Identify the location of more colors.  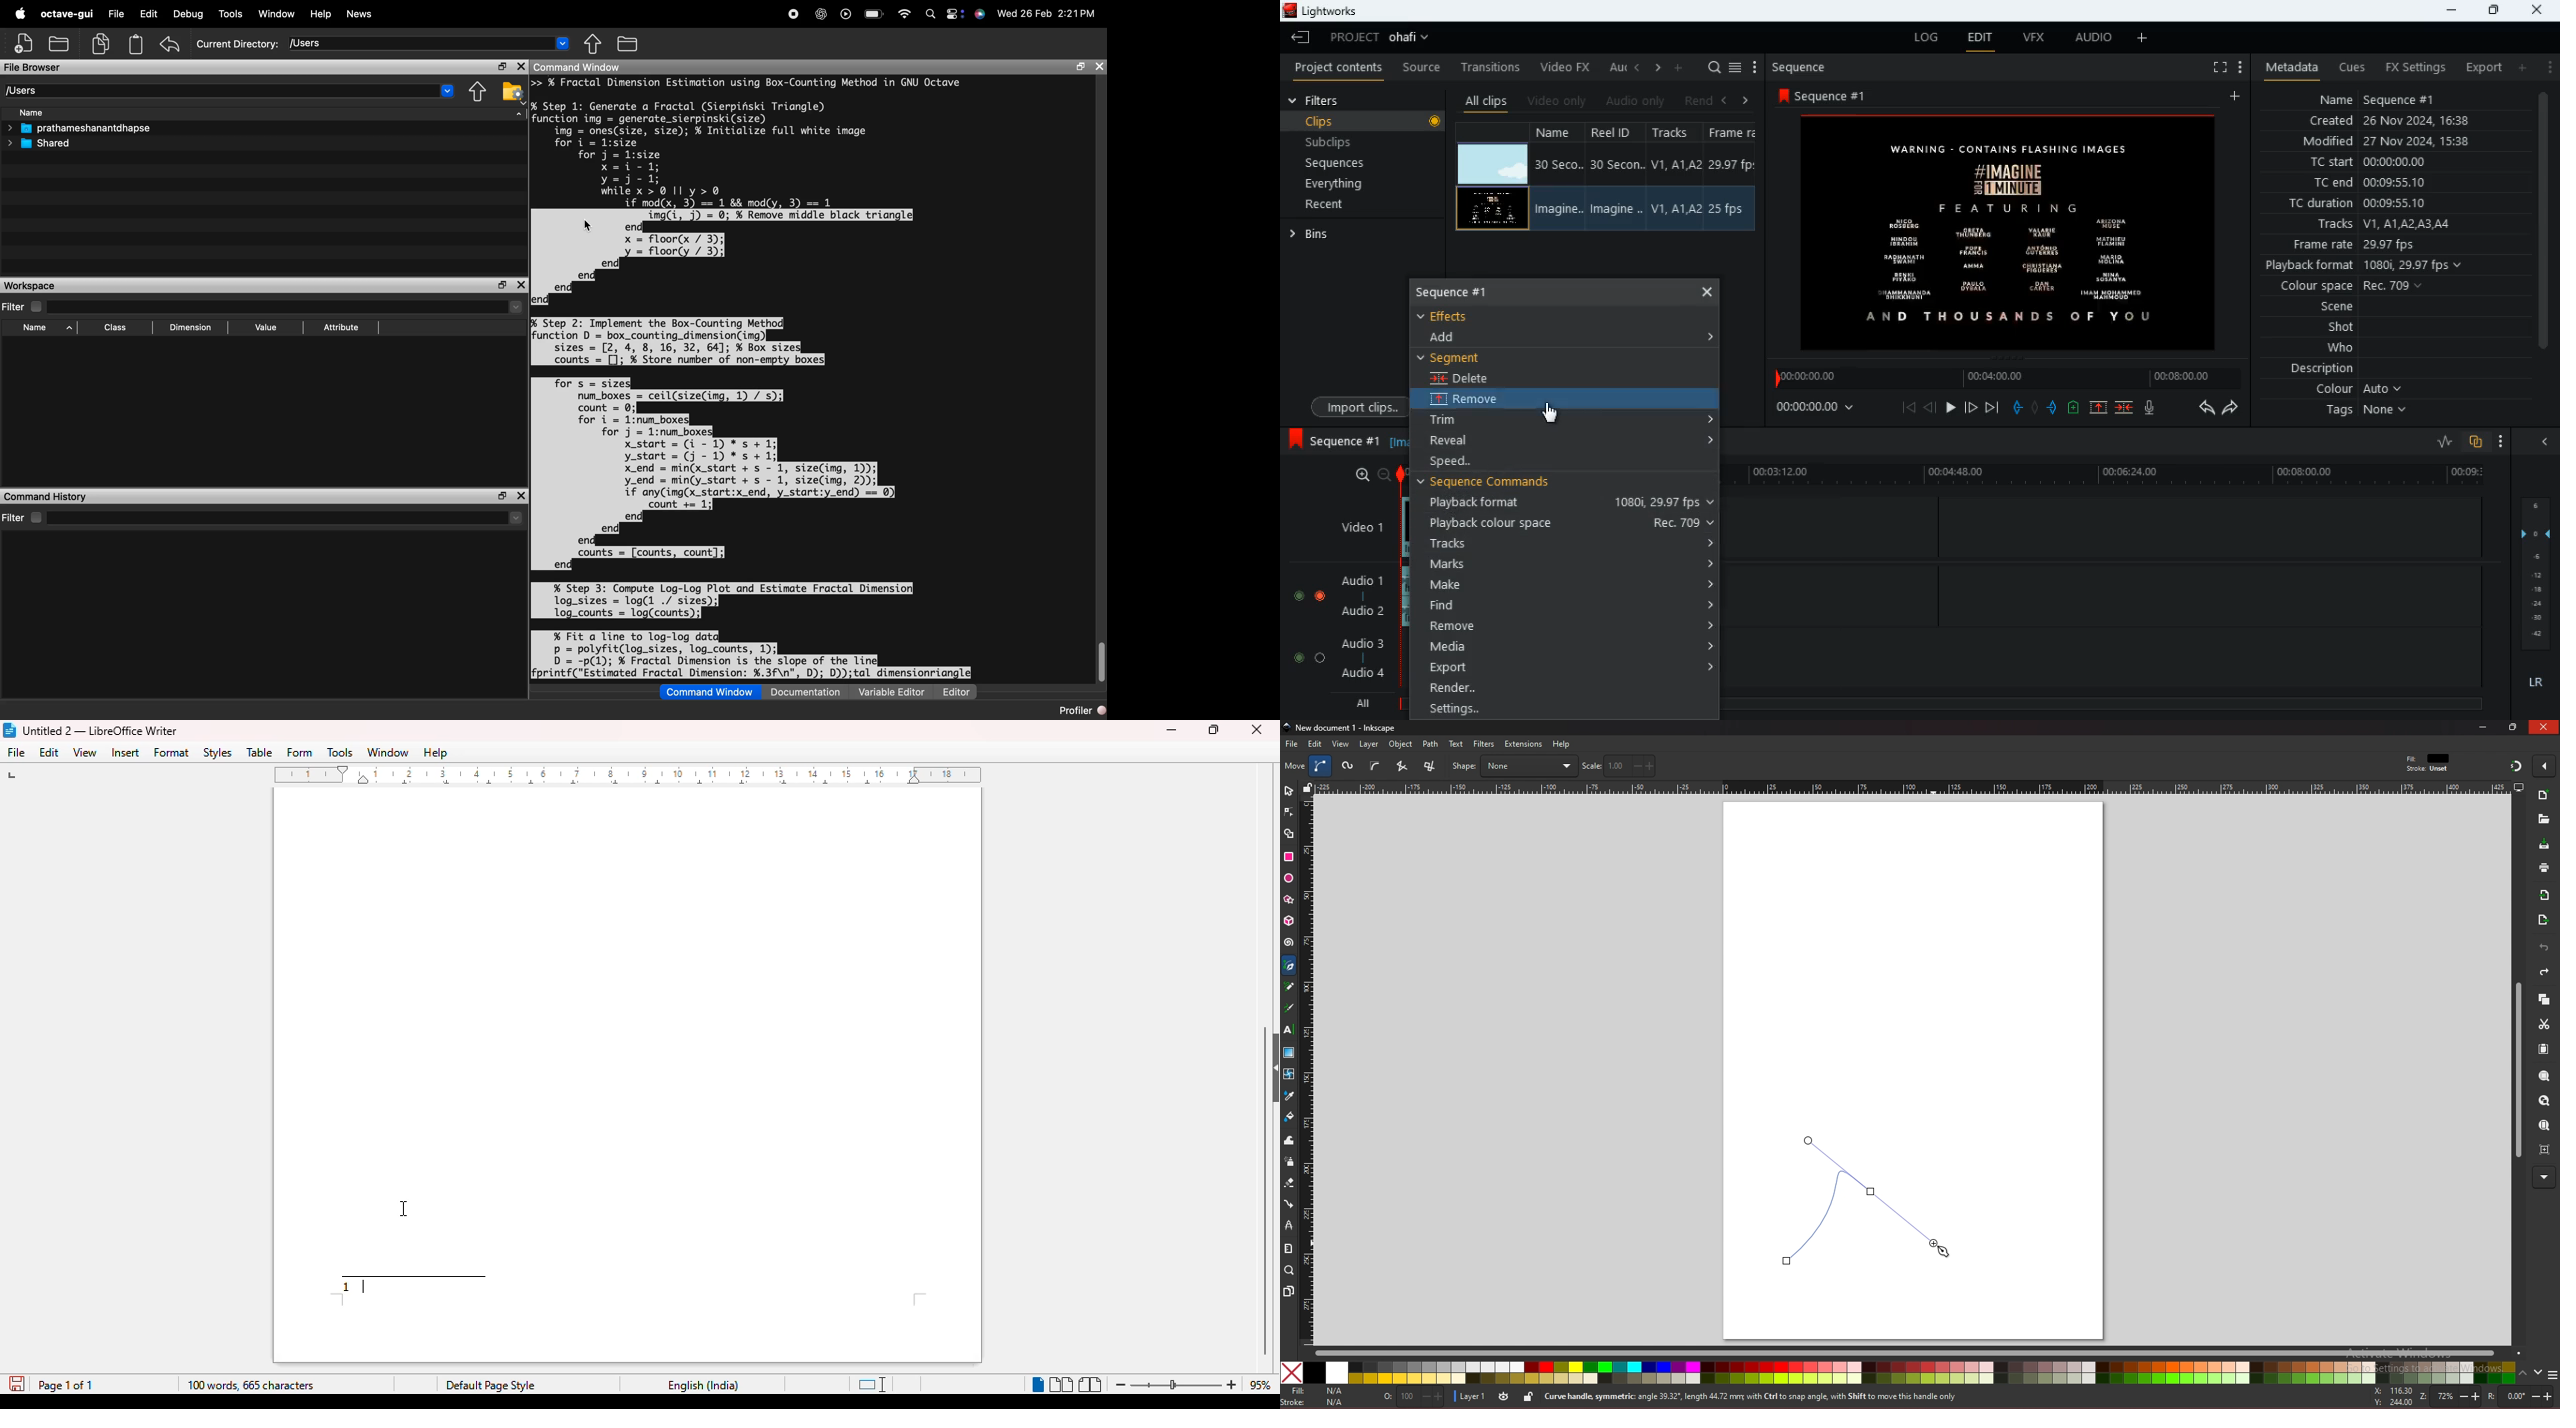
(2552, 1376).